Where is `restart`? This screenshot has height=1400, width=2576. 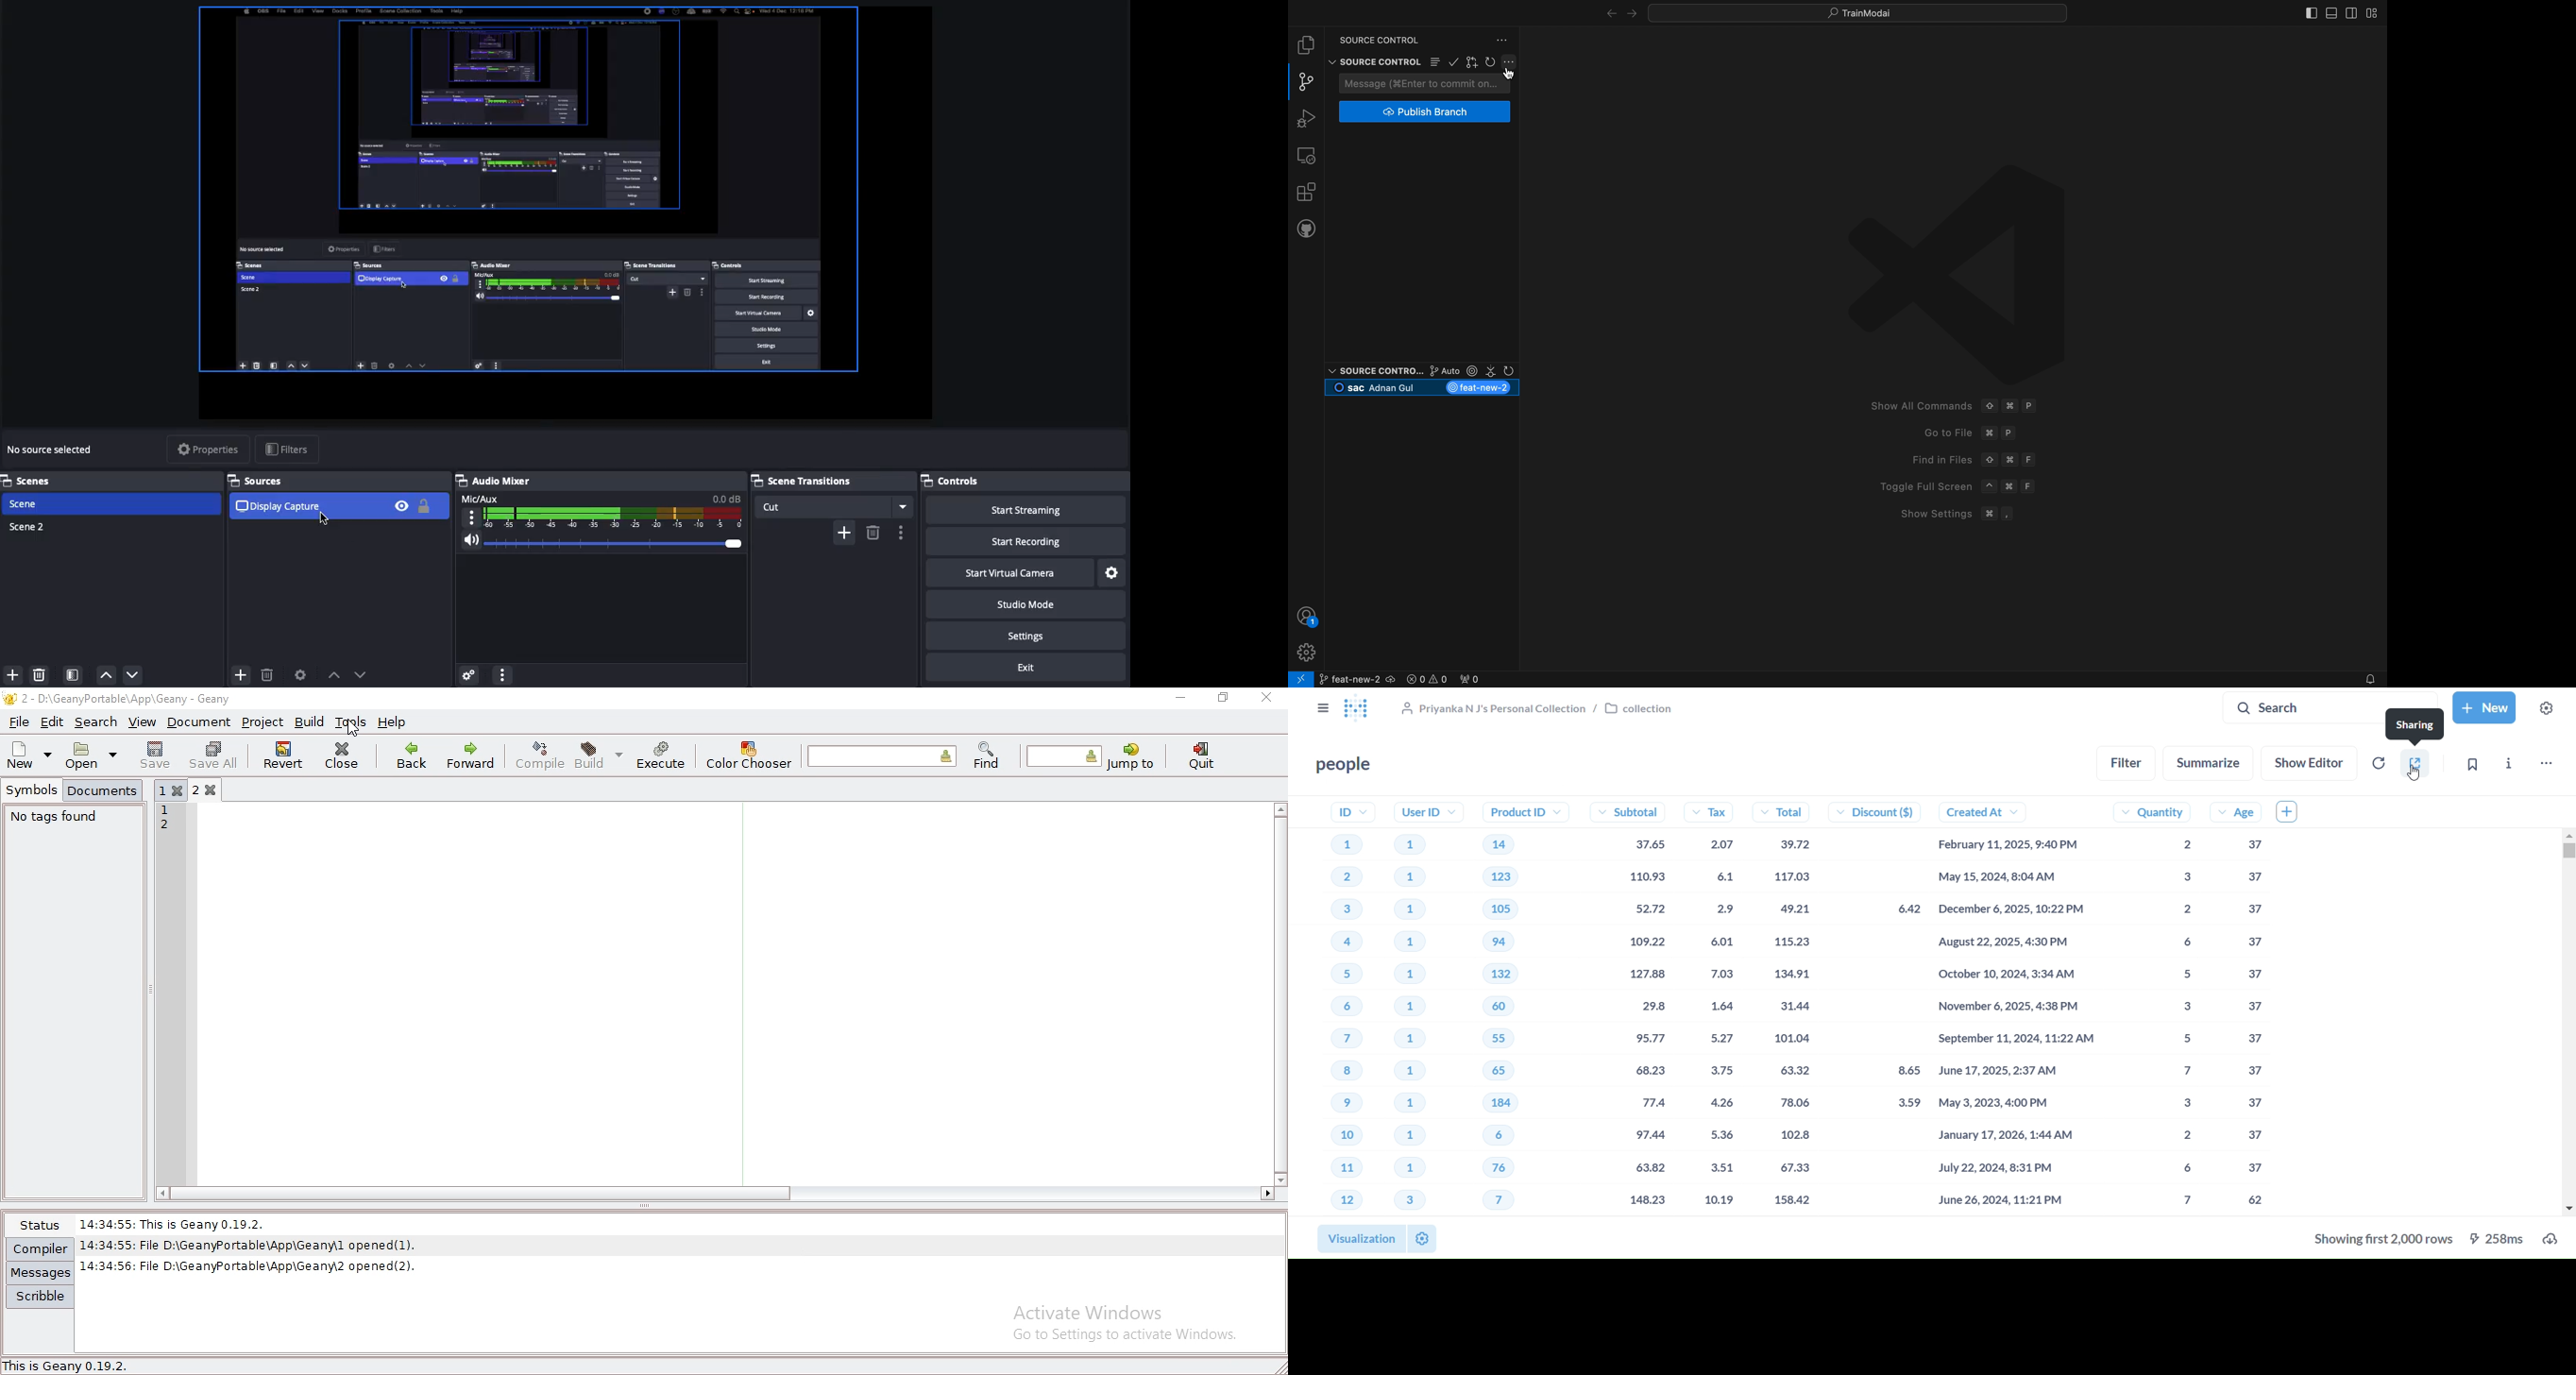 restart is located at coordinates (1492, 62).